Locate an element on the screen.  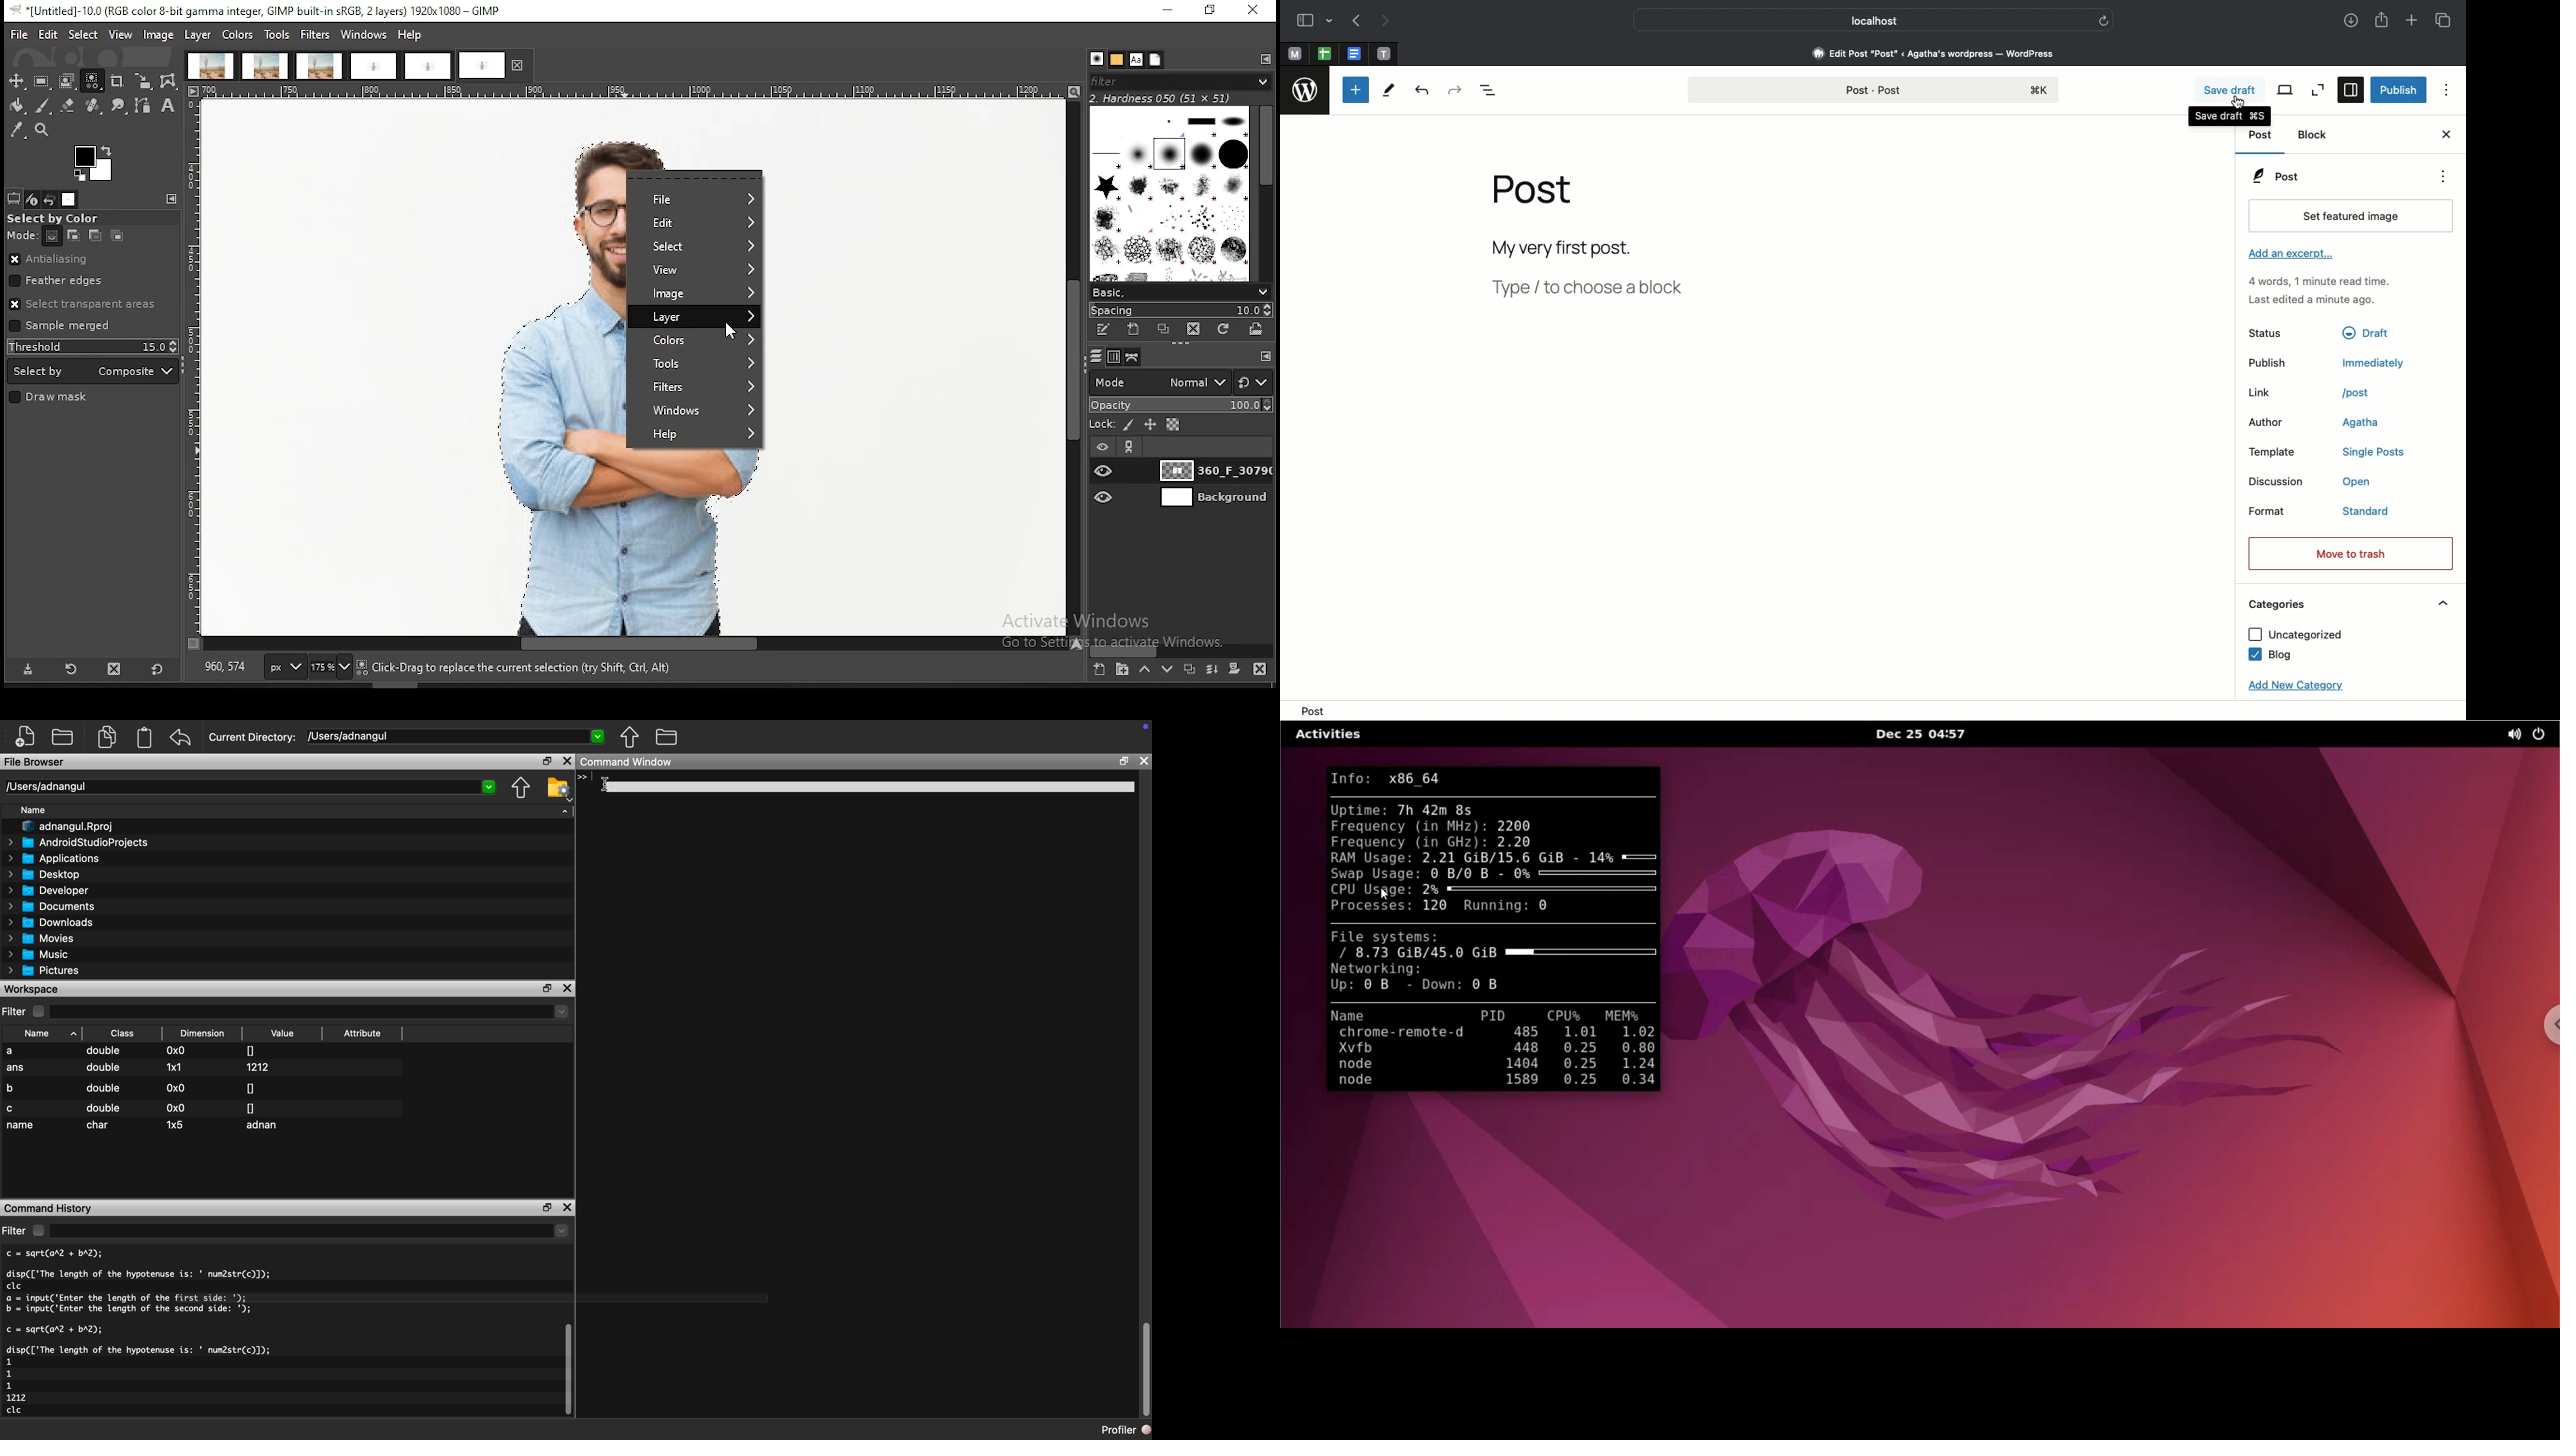
Status is located at coordinates (2279, 332).